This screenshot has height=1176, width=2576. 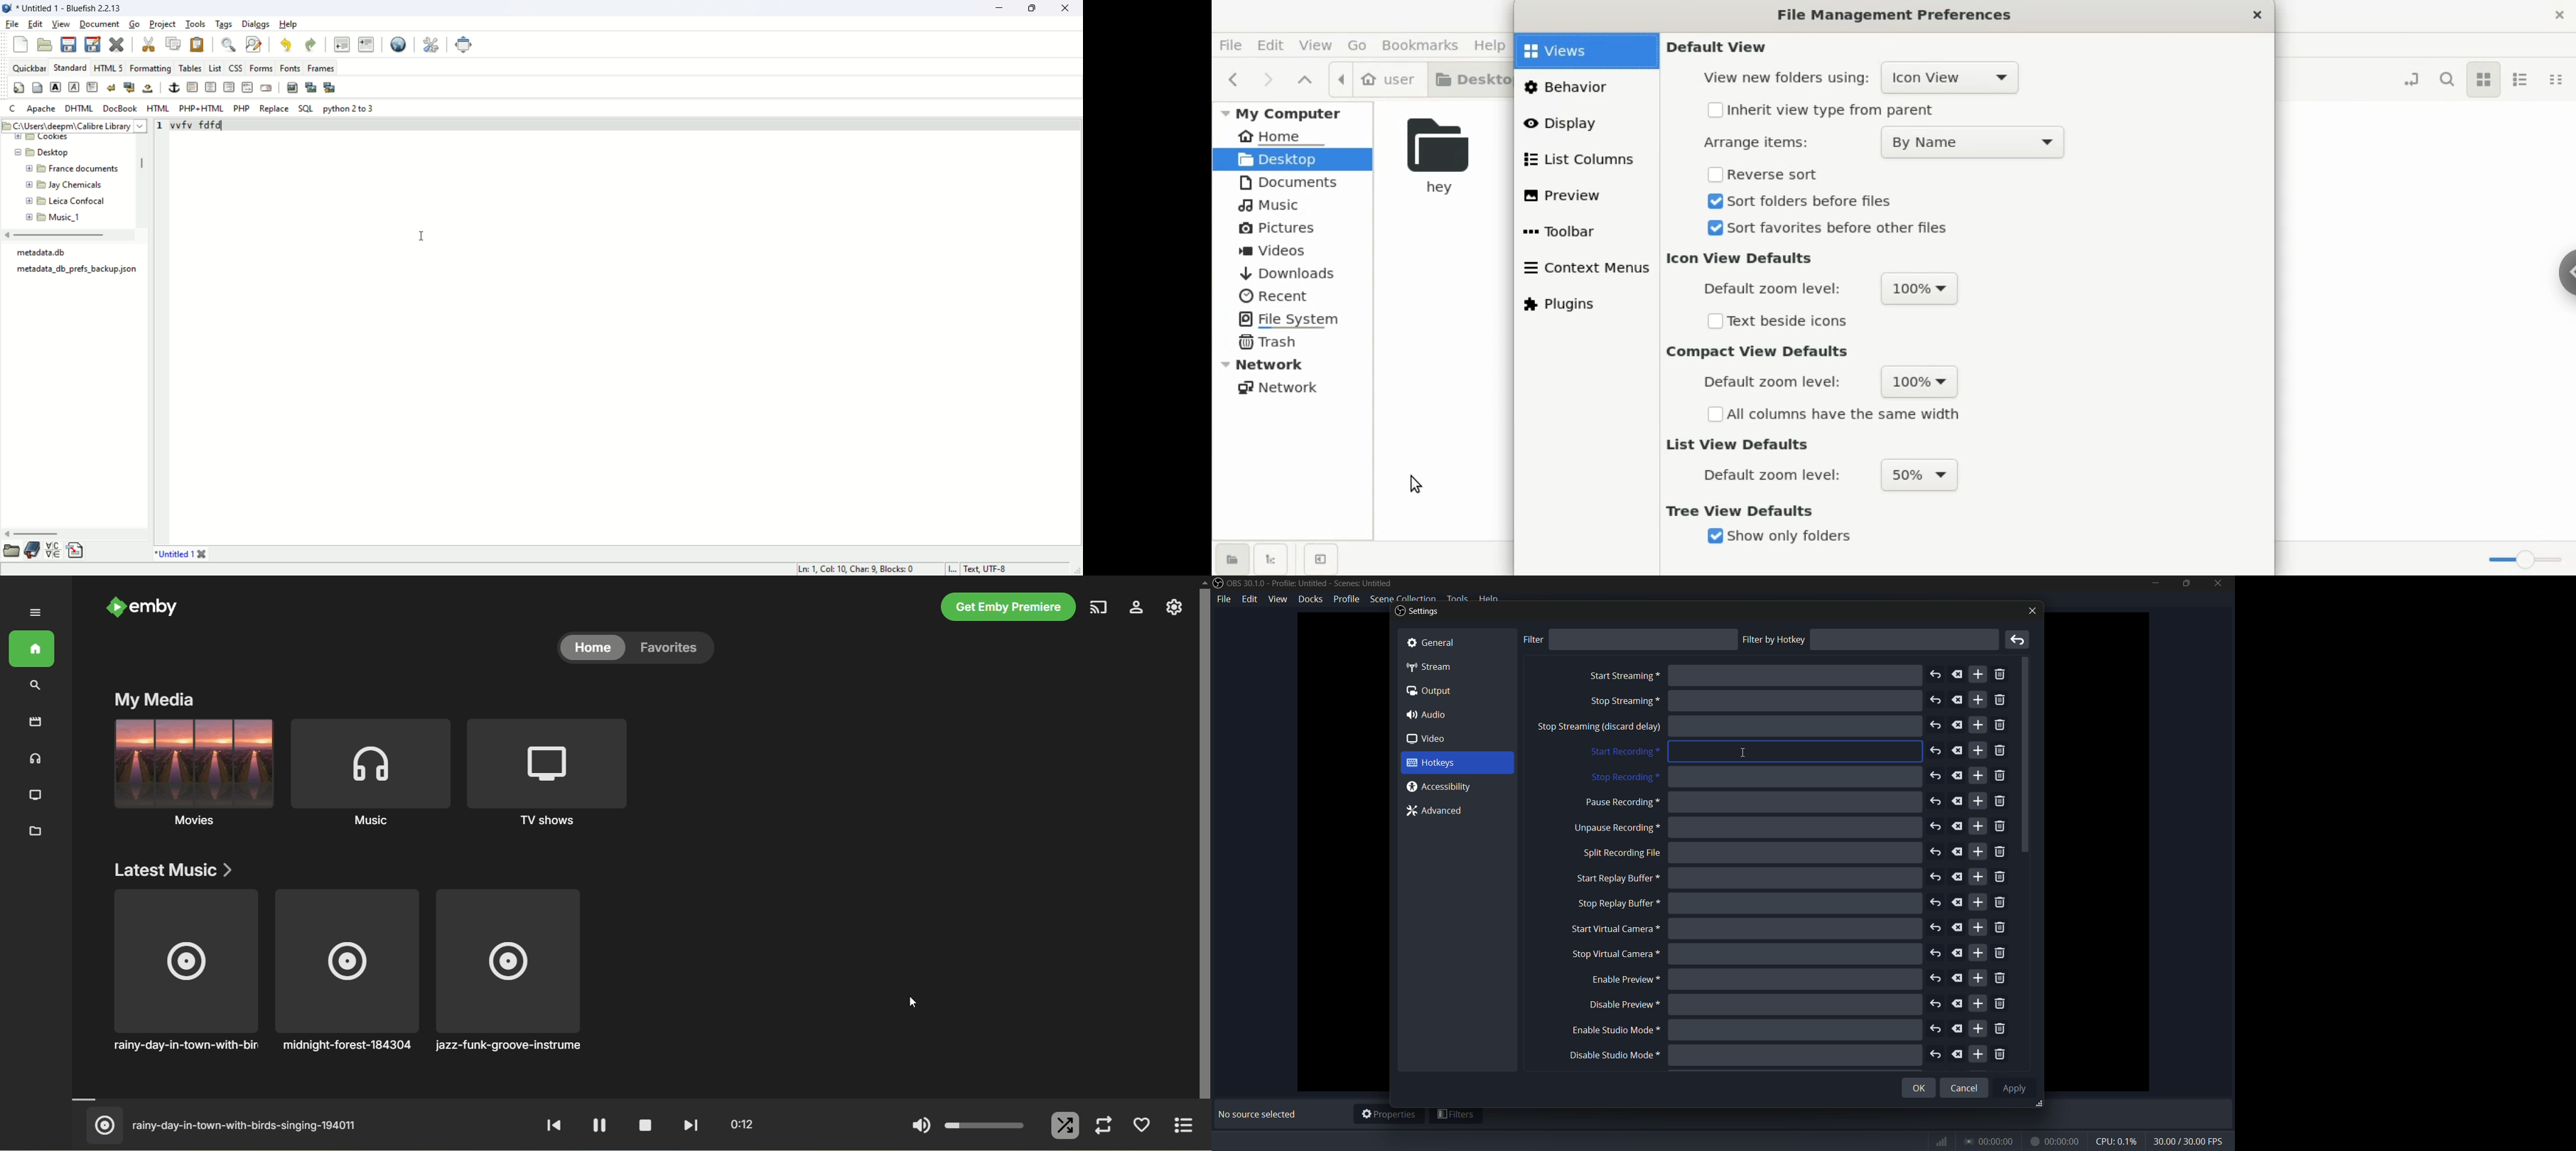 I want to click on rainy-day-in-town-with-birds singing, so click(x=189, y=971).